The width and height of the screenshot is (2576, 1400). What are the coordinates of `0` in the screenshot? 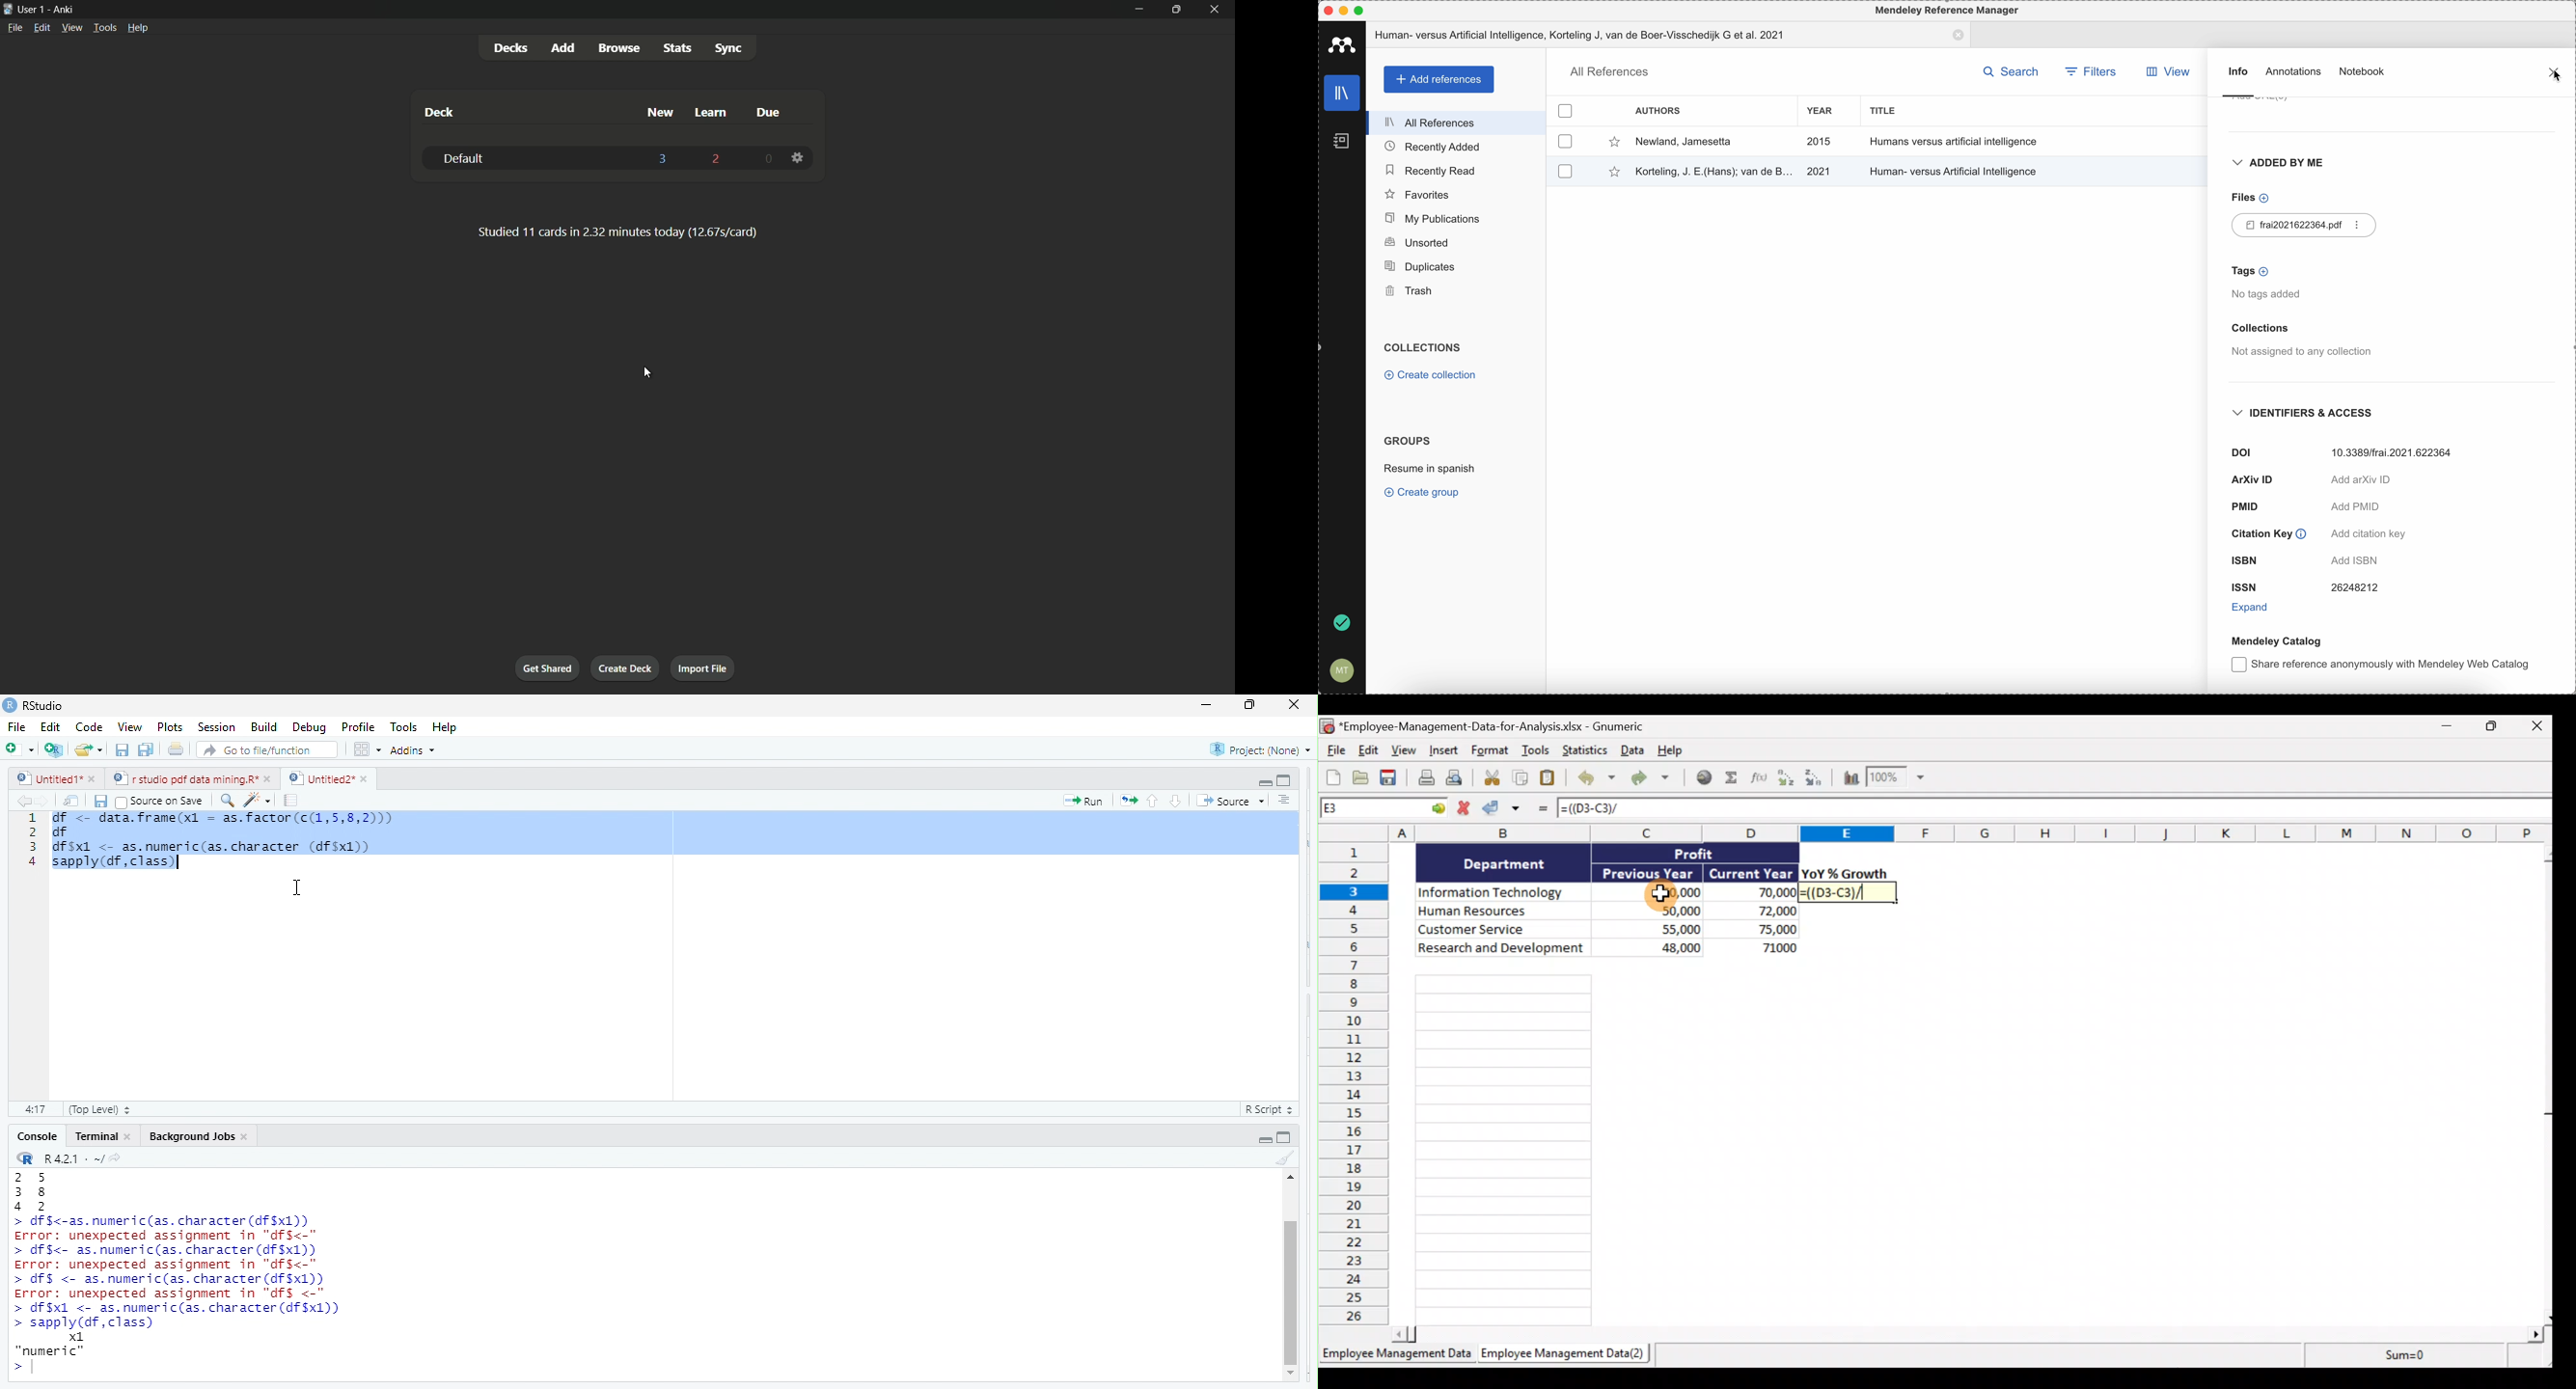 It's located at (767, 160).